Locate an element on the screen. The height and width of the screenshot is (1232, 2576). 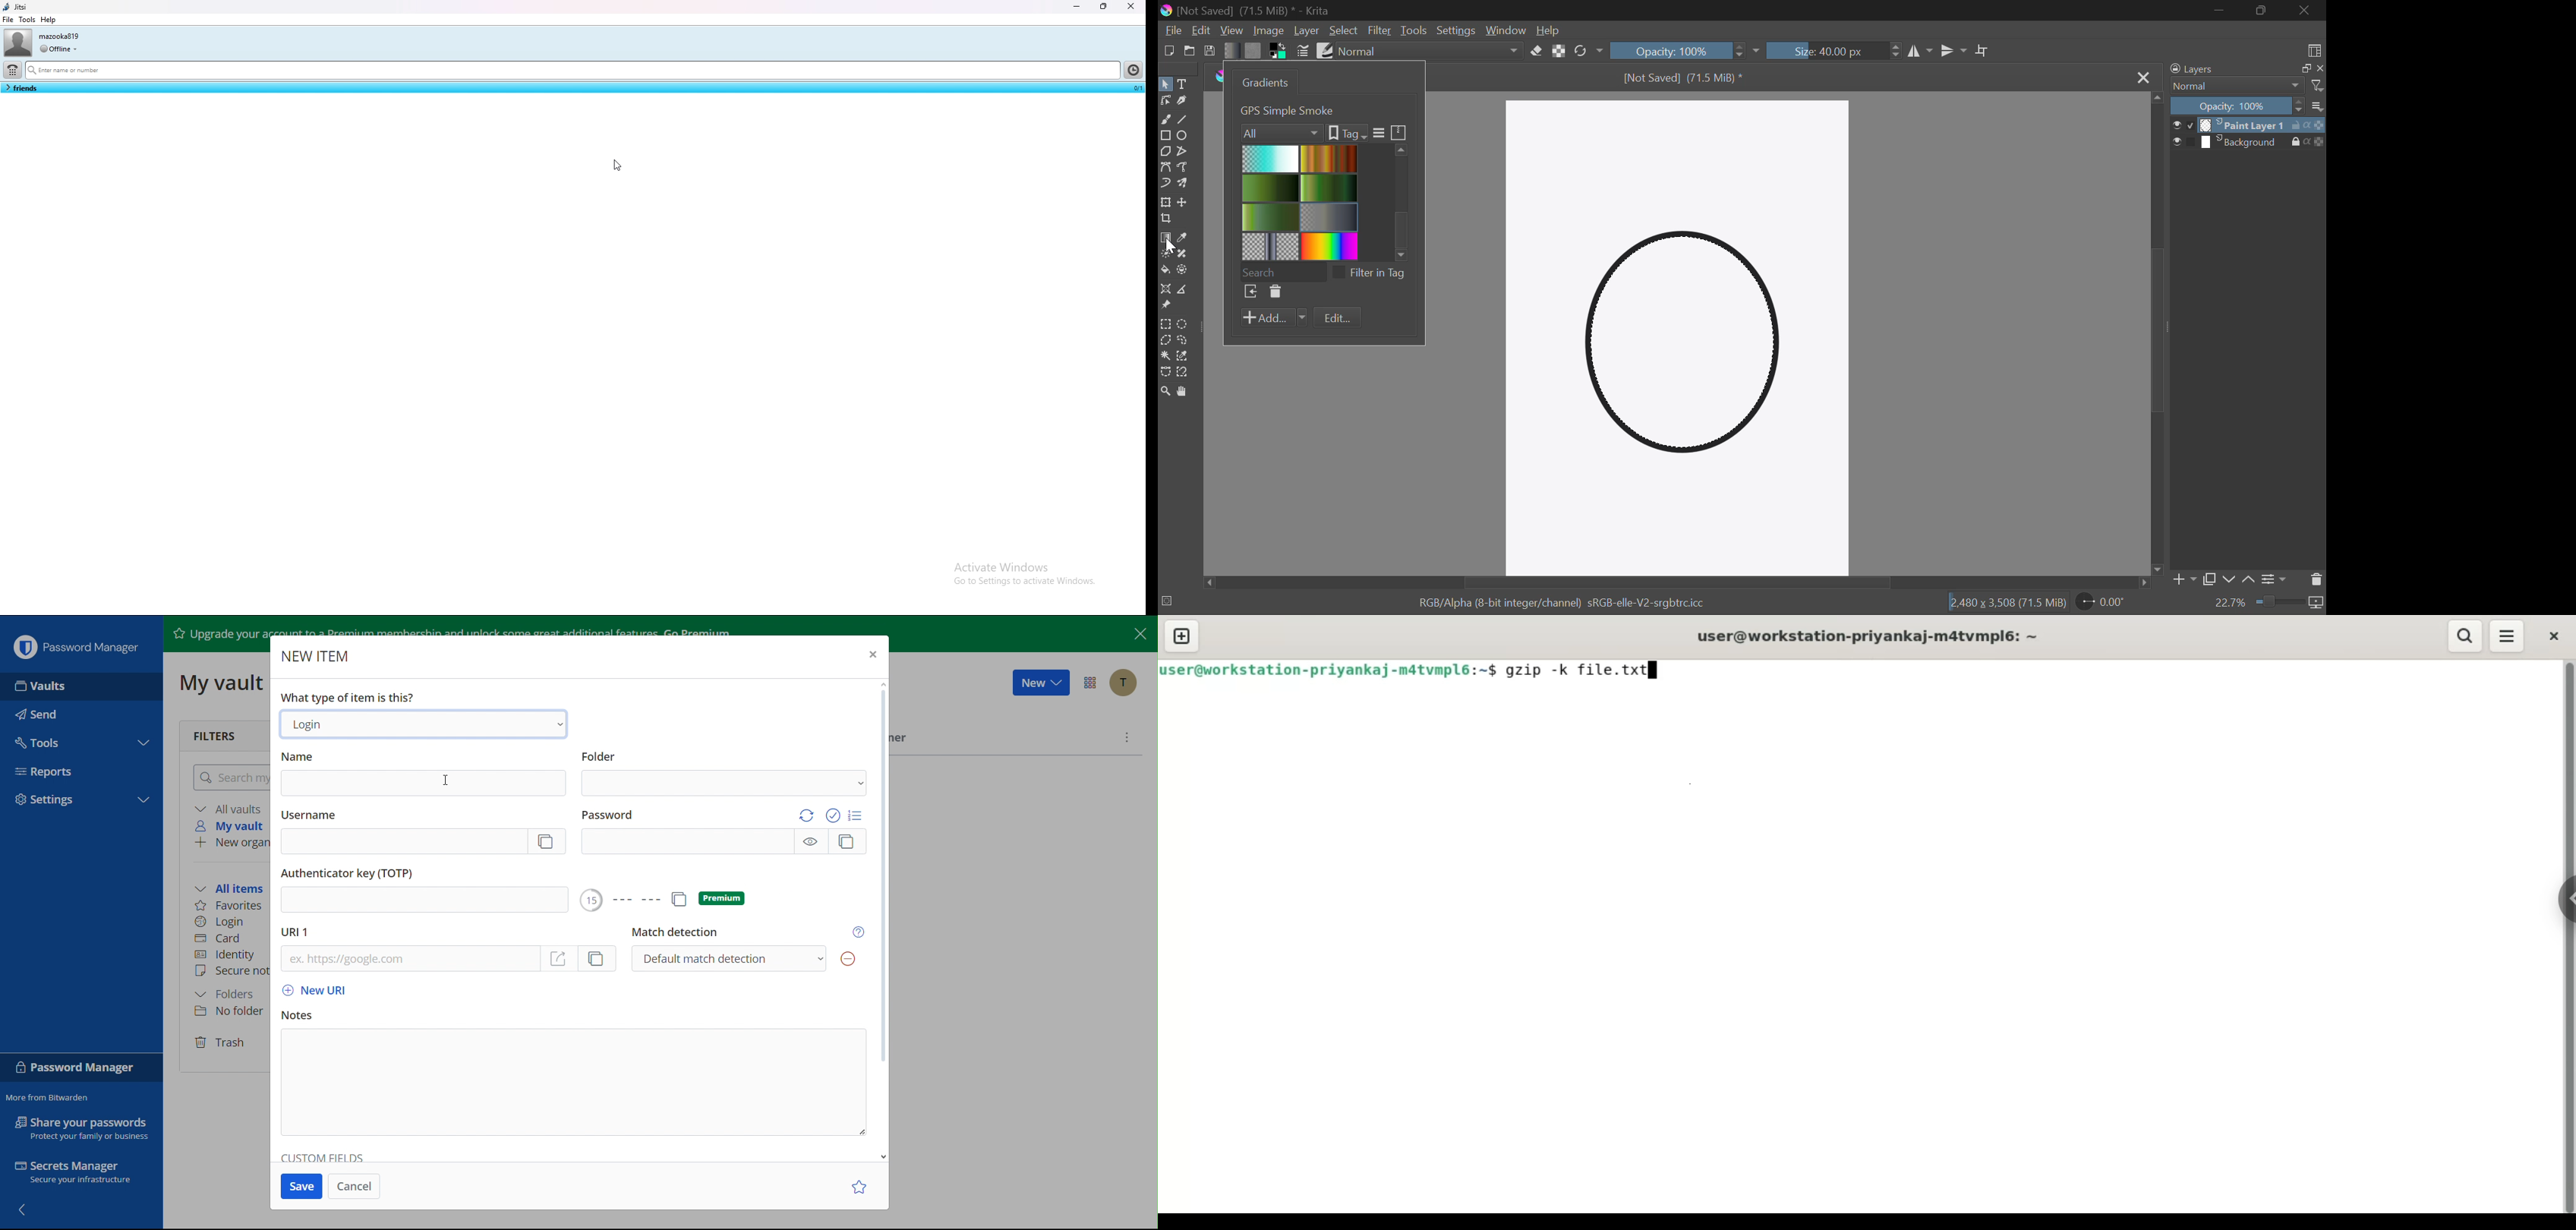
Choose Workspace is located at coordinates (2315, 50).